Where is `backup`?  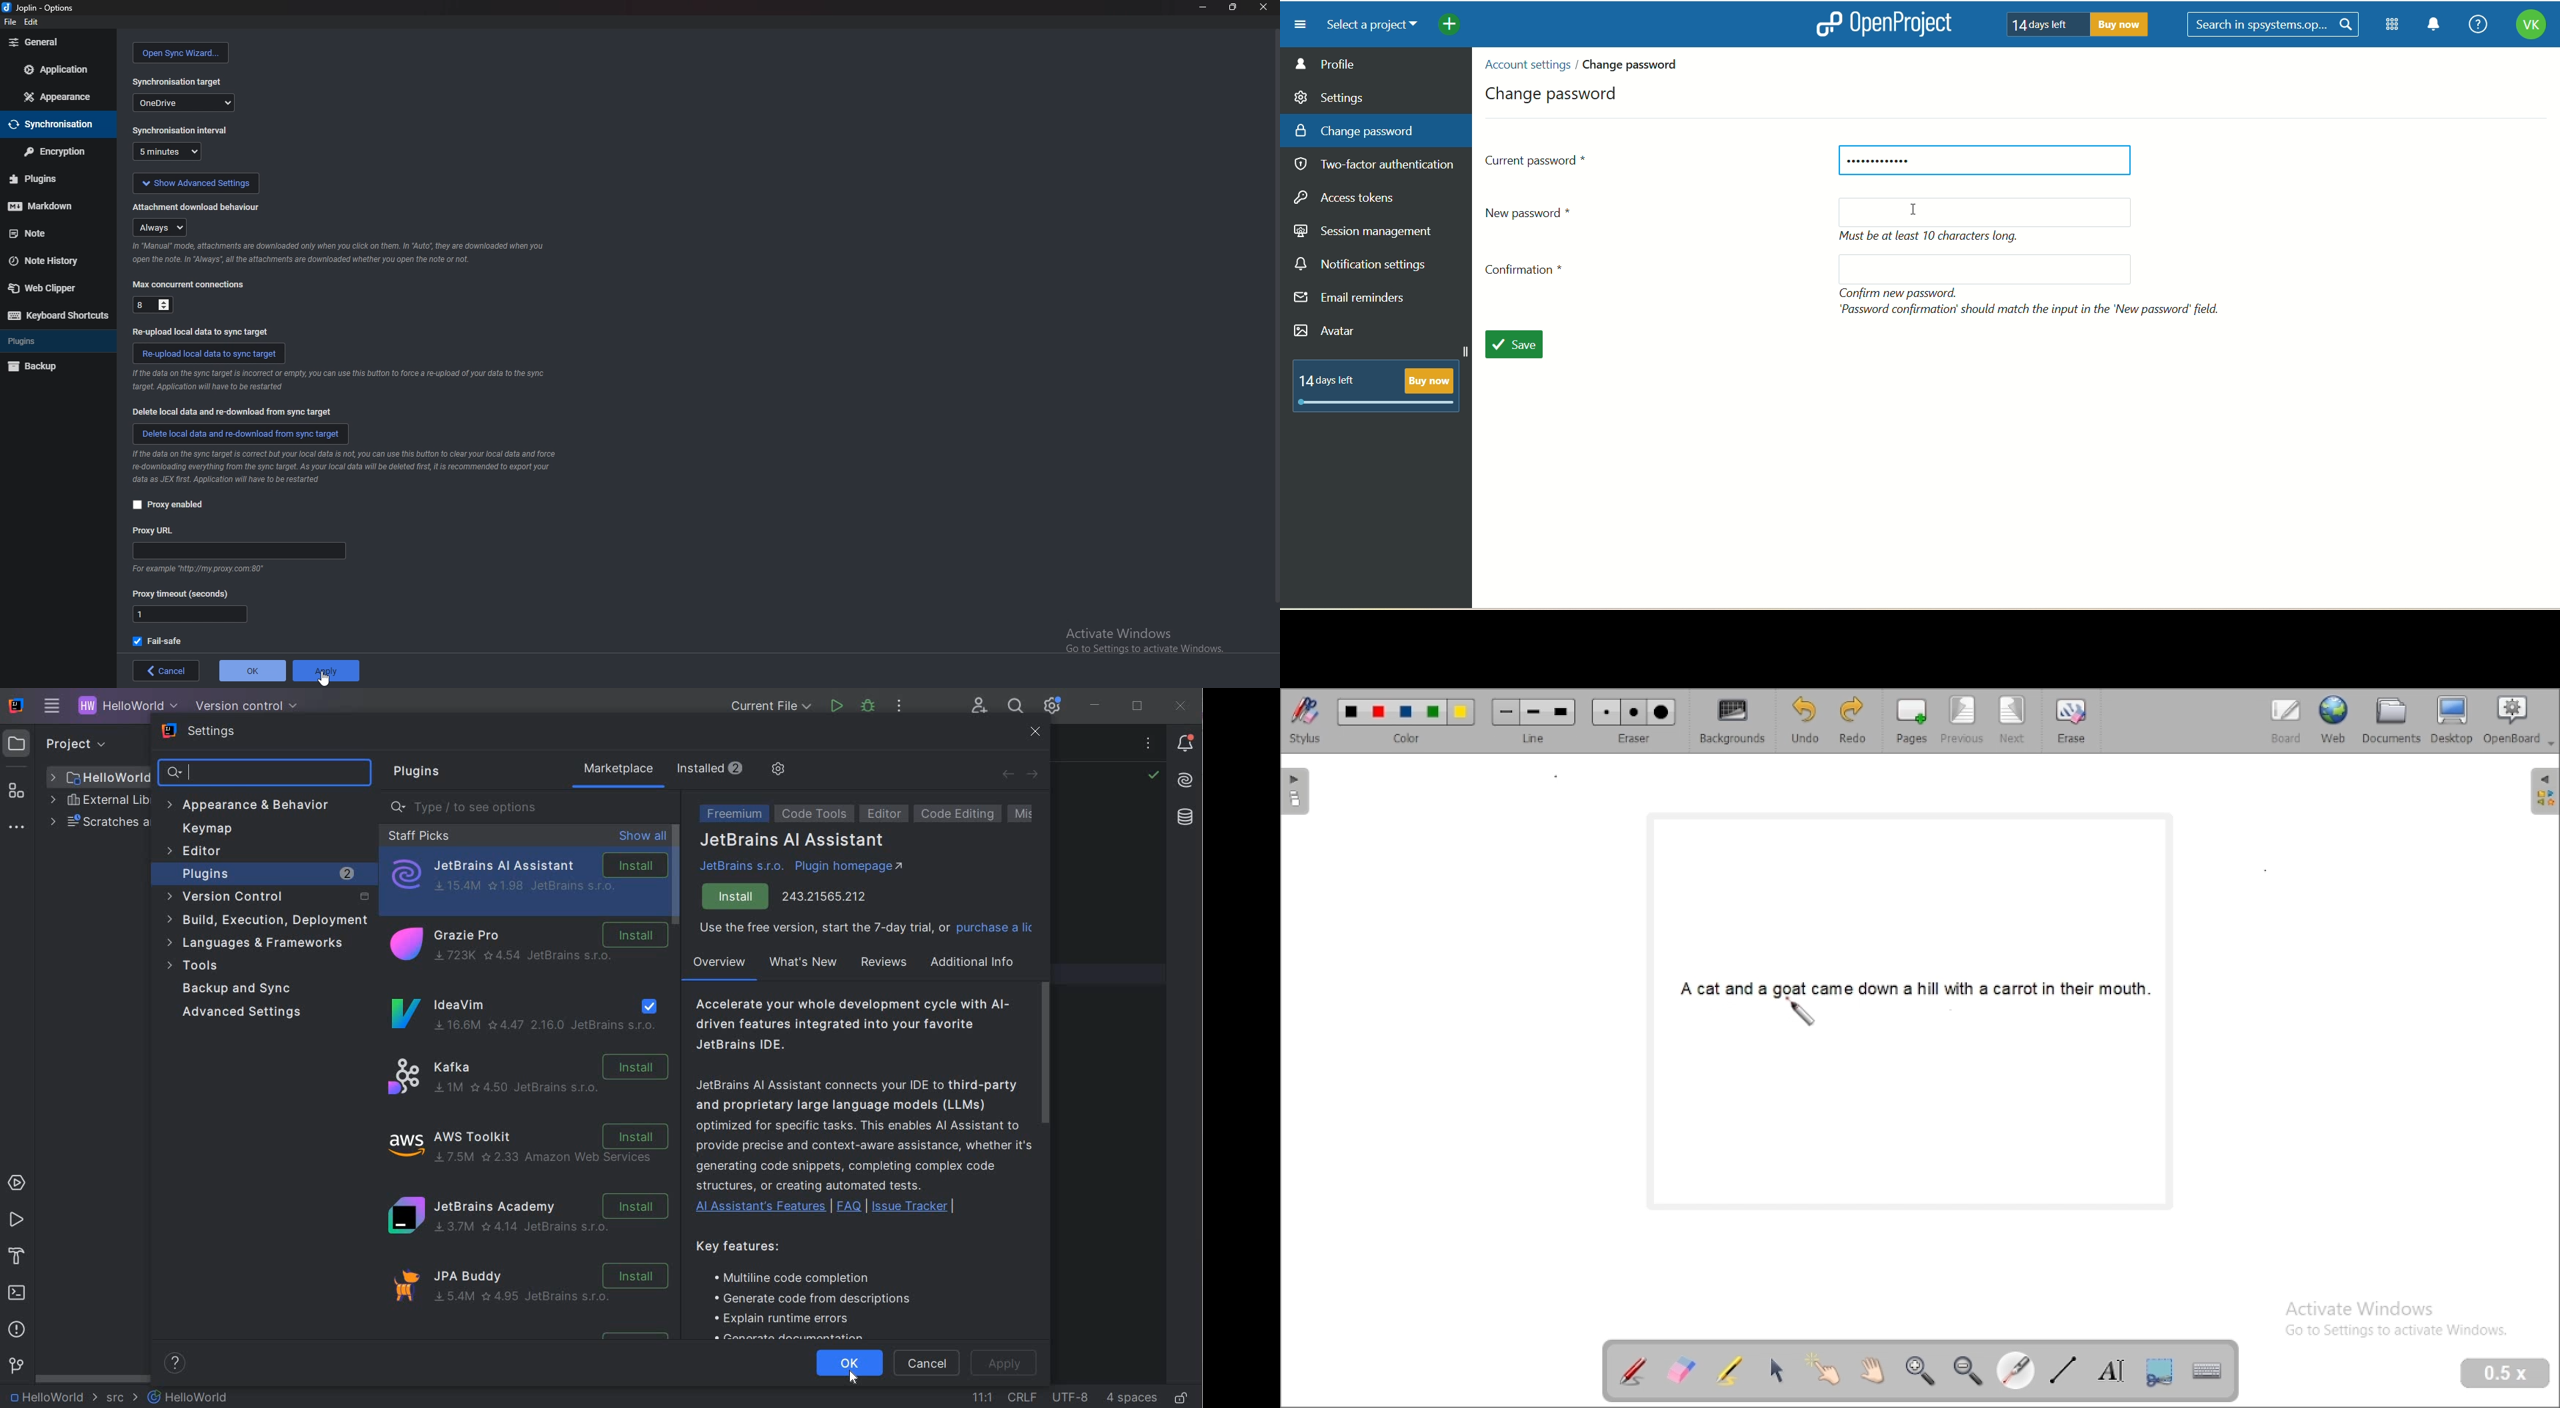 backup is located at coordinates (51, 366).